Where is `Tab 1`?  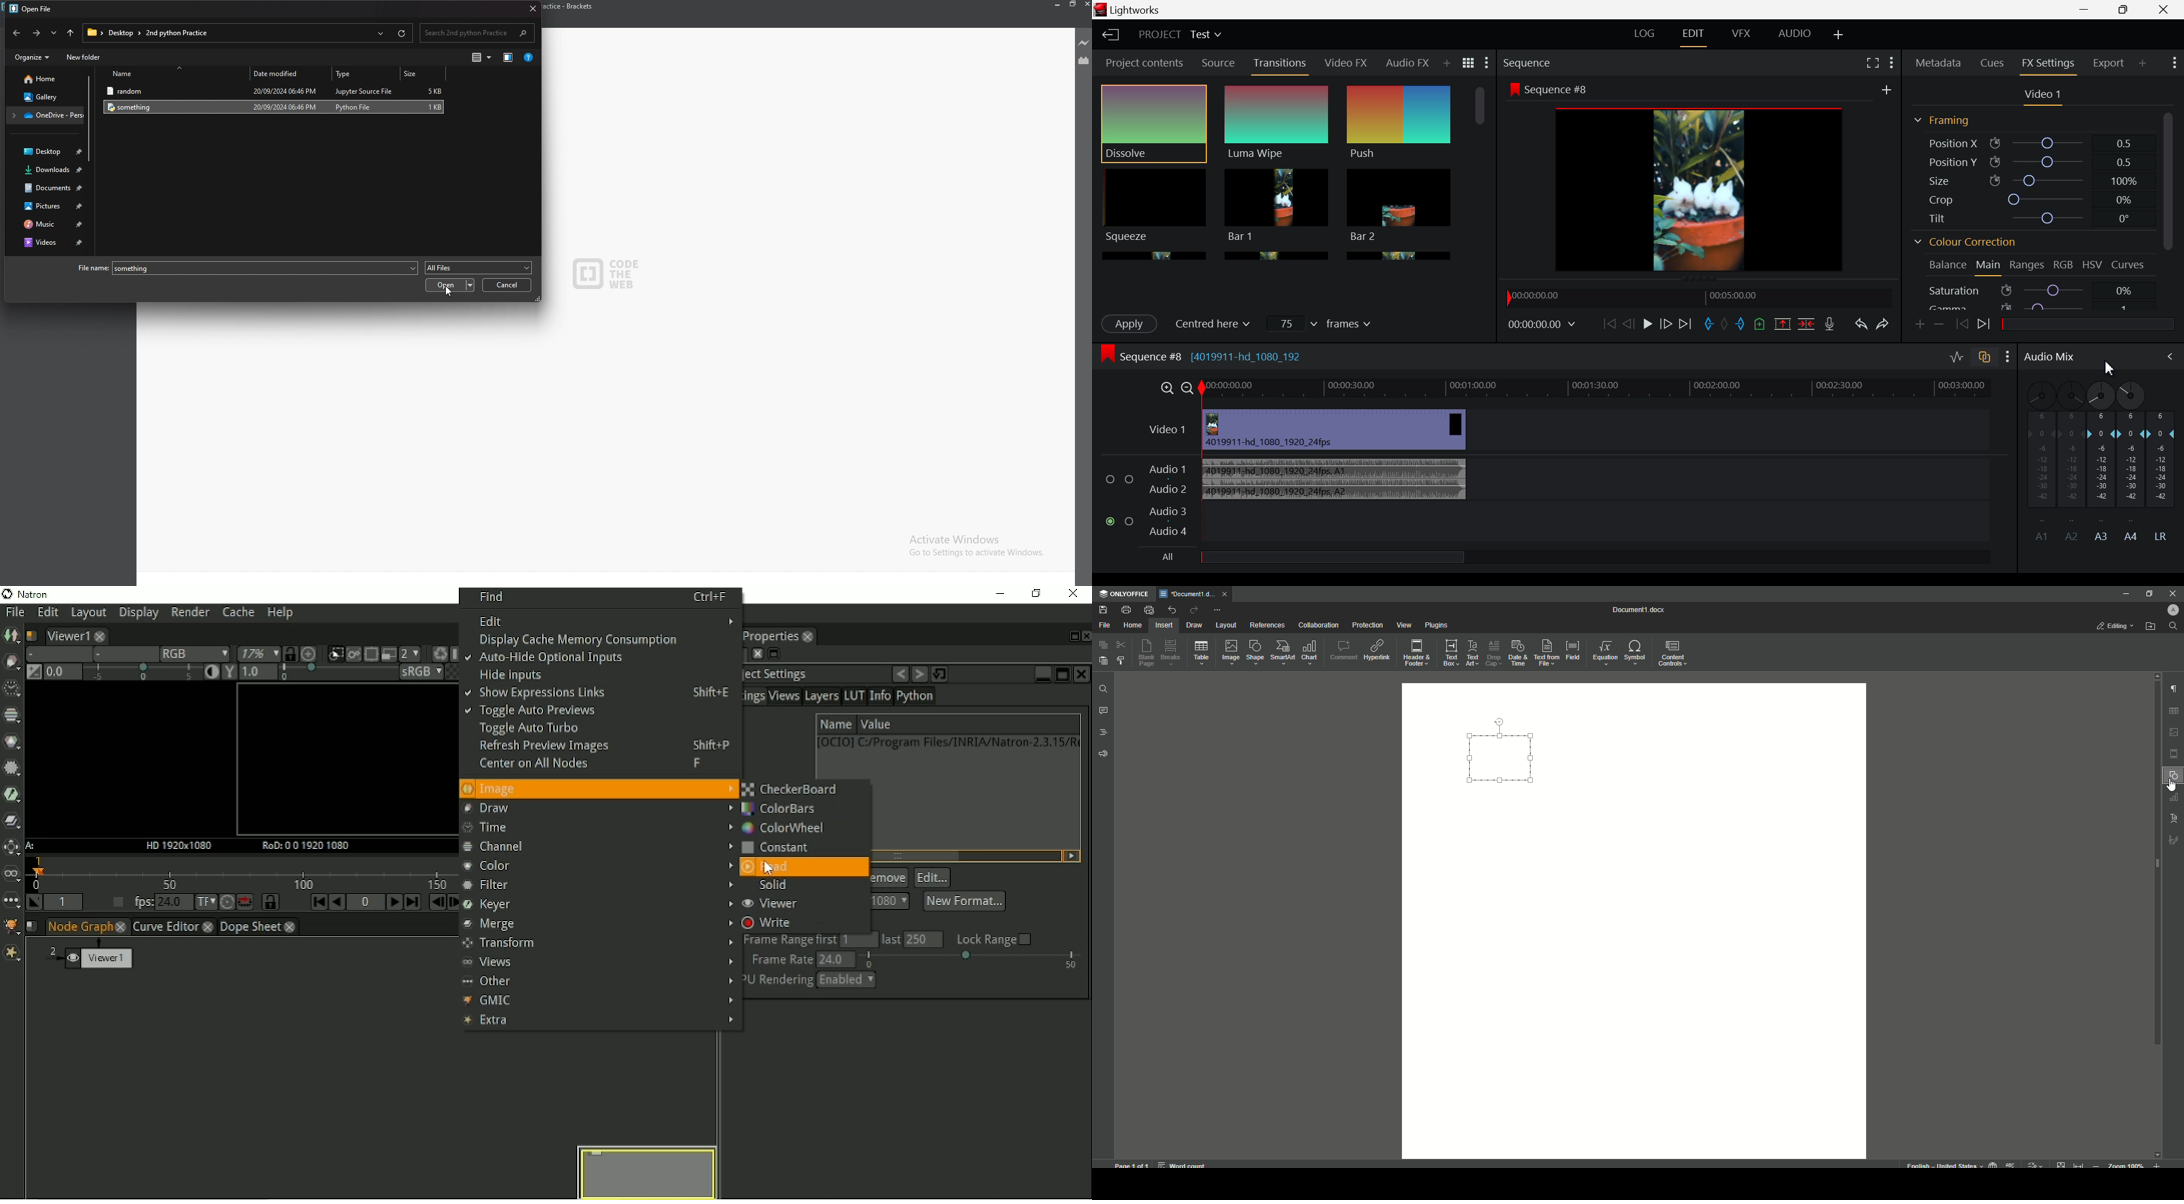
Tab 1 is located at coordinates (1189, 594).